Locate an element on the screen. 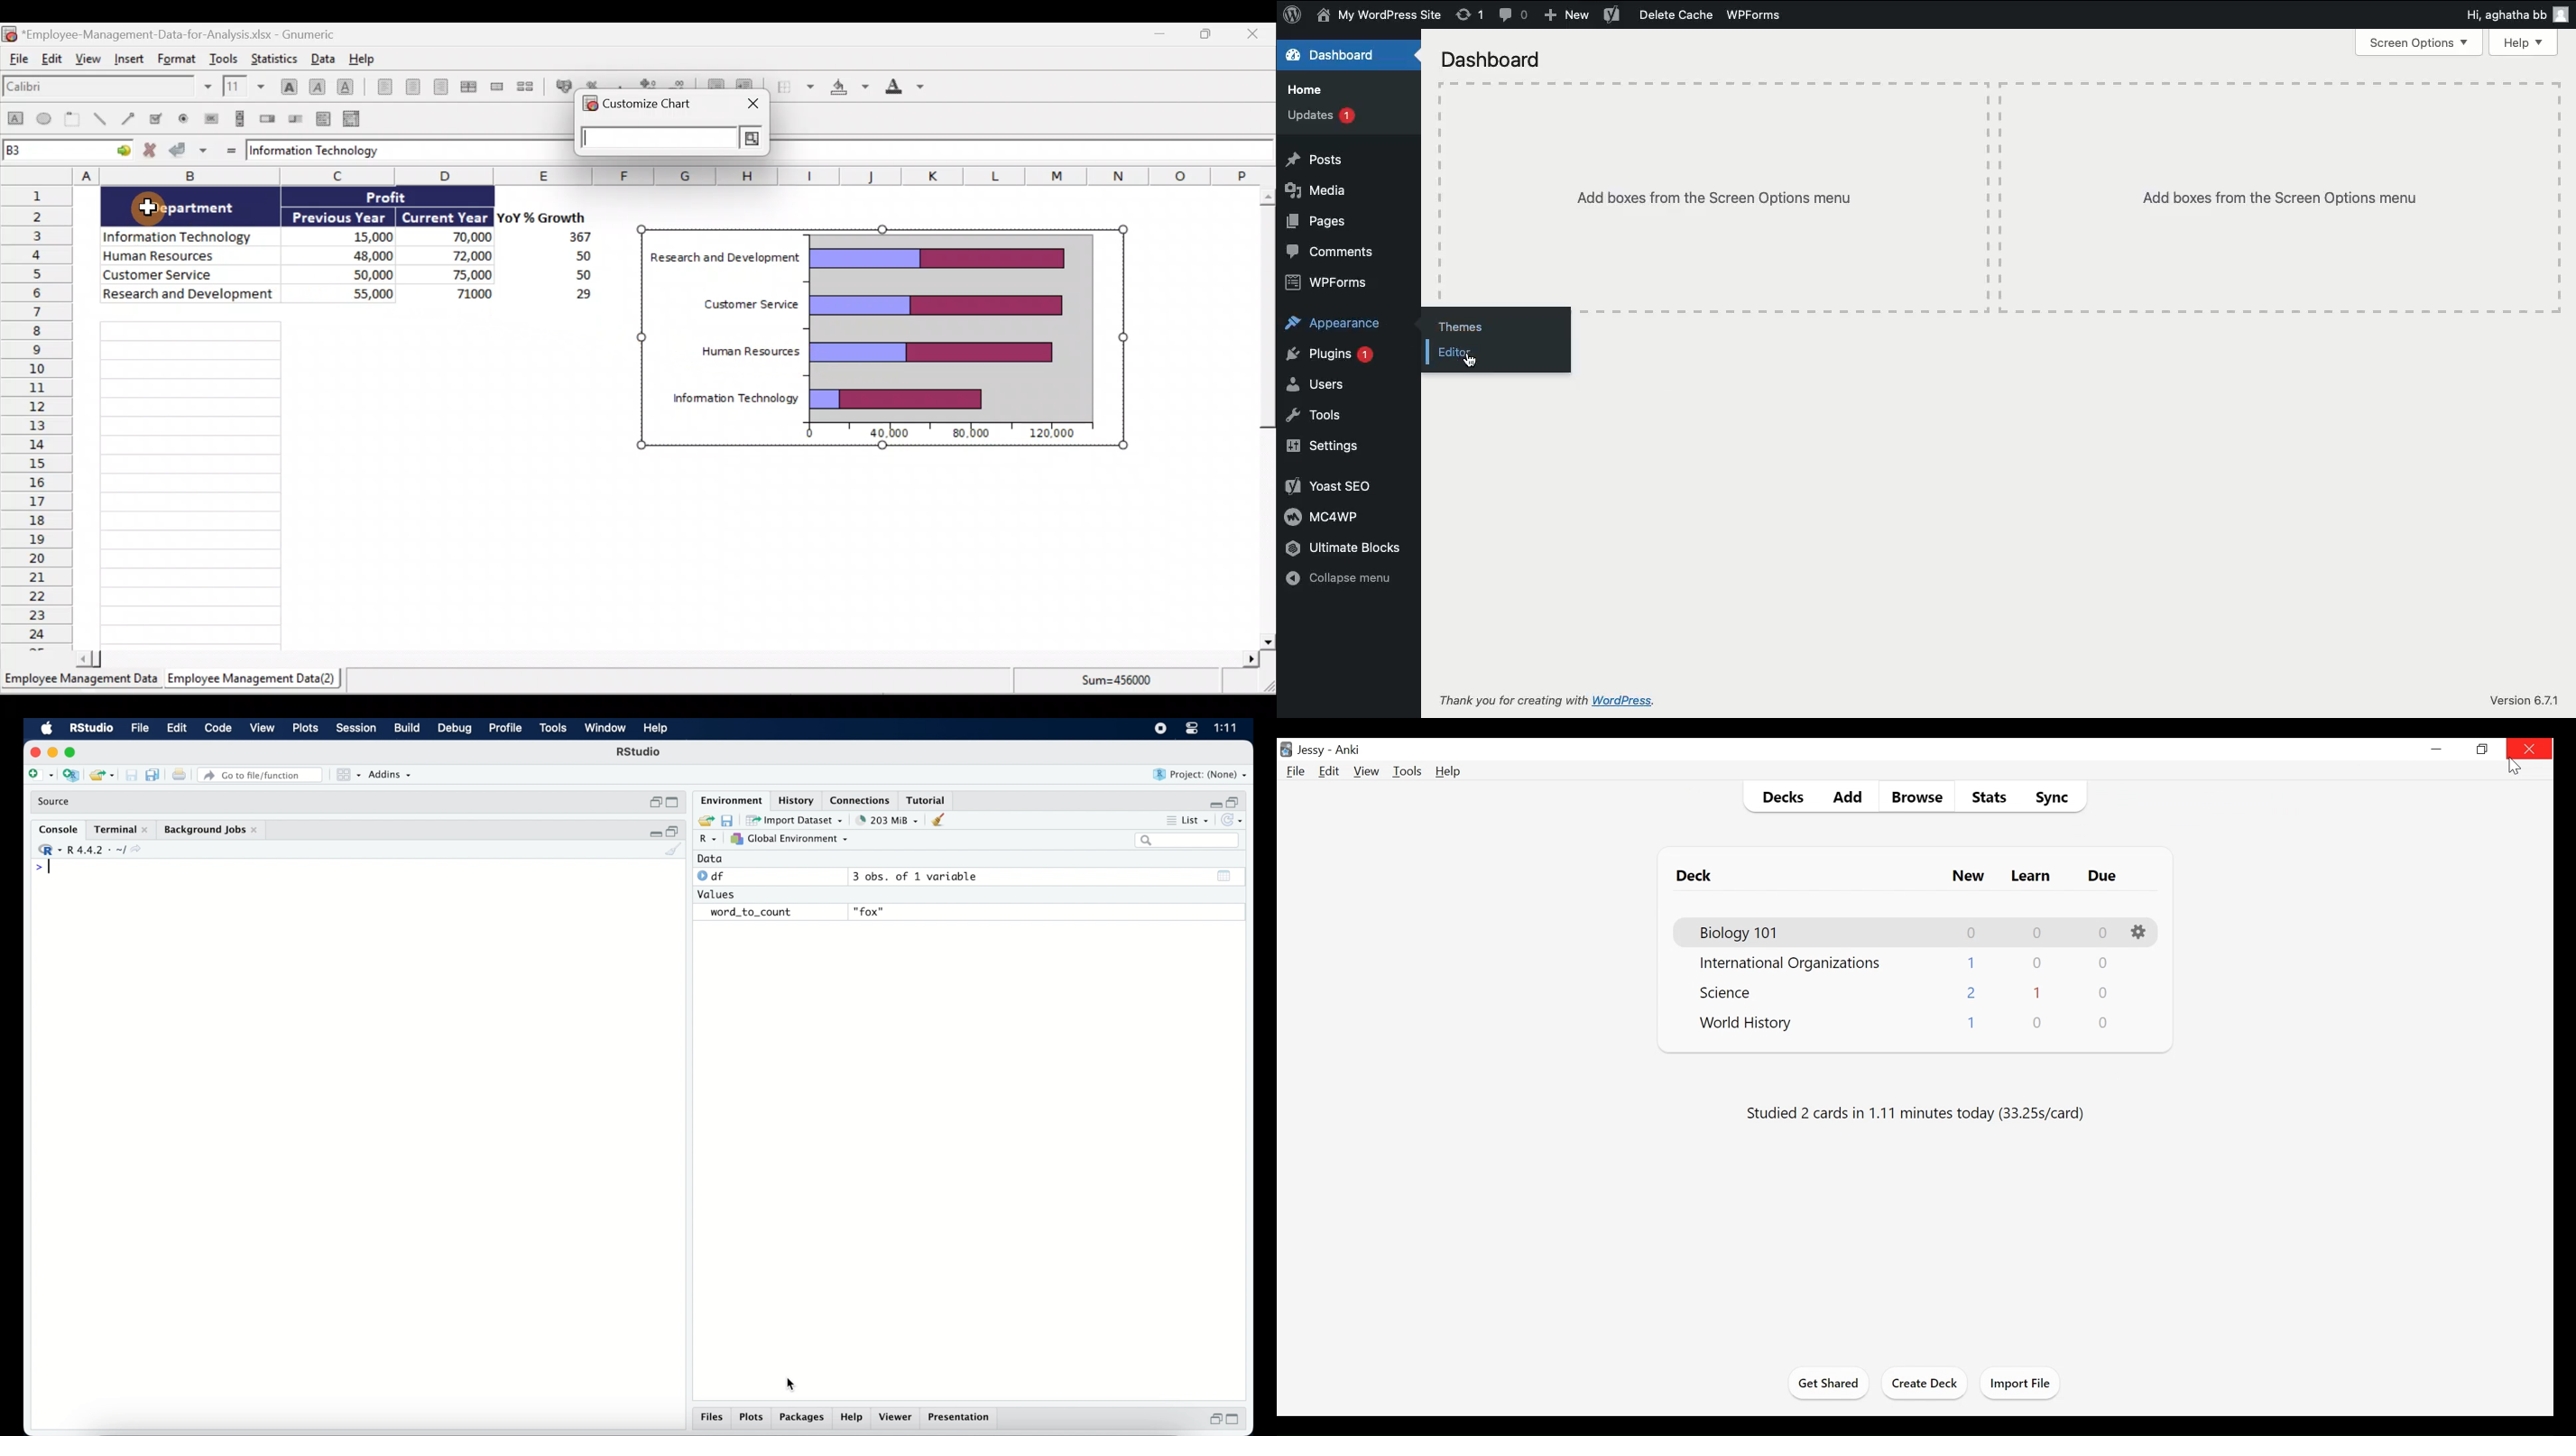 The height and width of the screenshot is (1456, 2576). viewer is located at coordinates (896, 1417).